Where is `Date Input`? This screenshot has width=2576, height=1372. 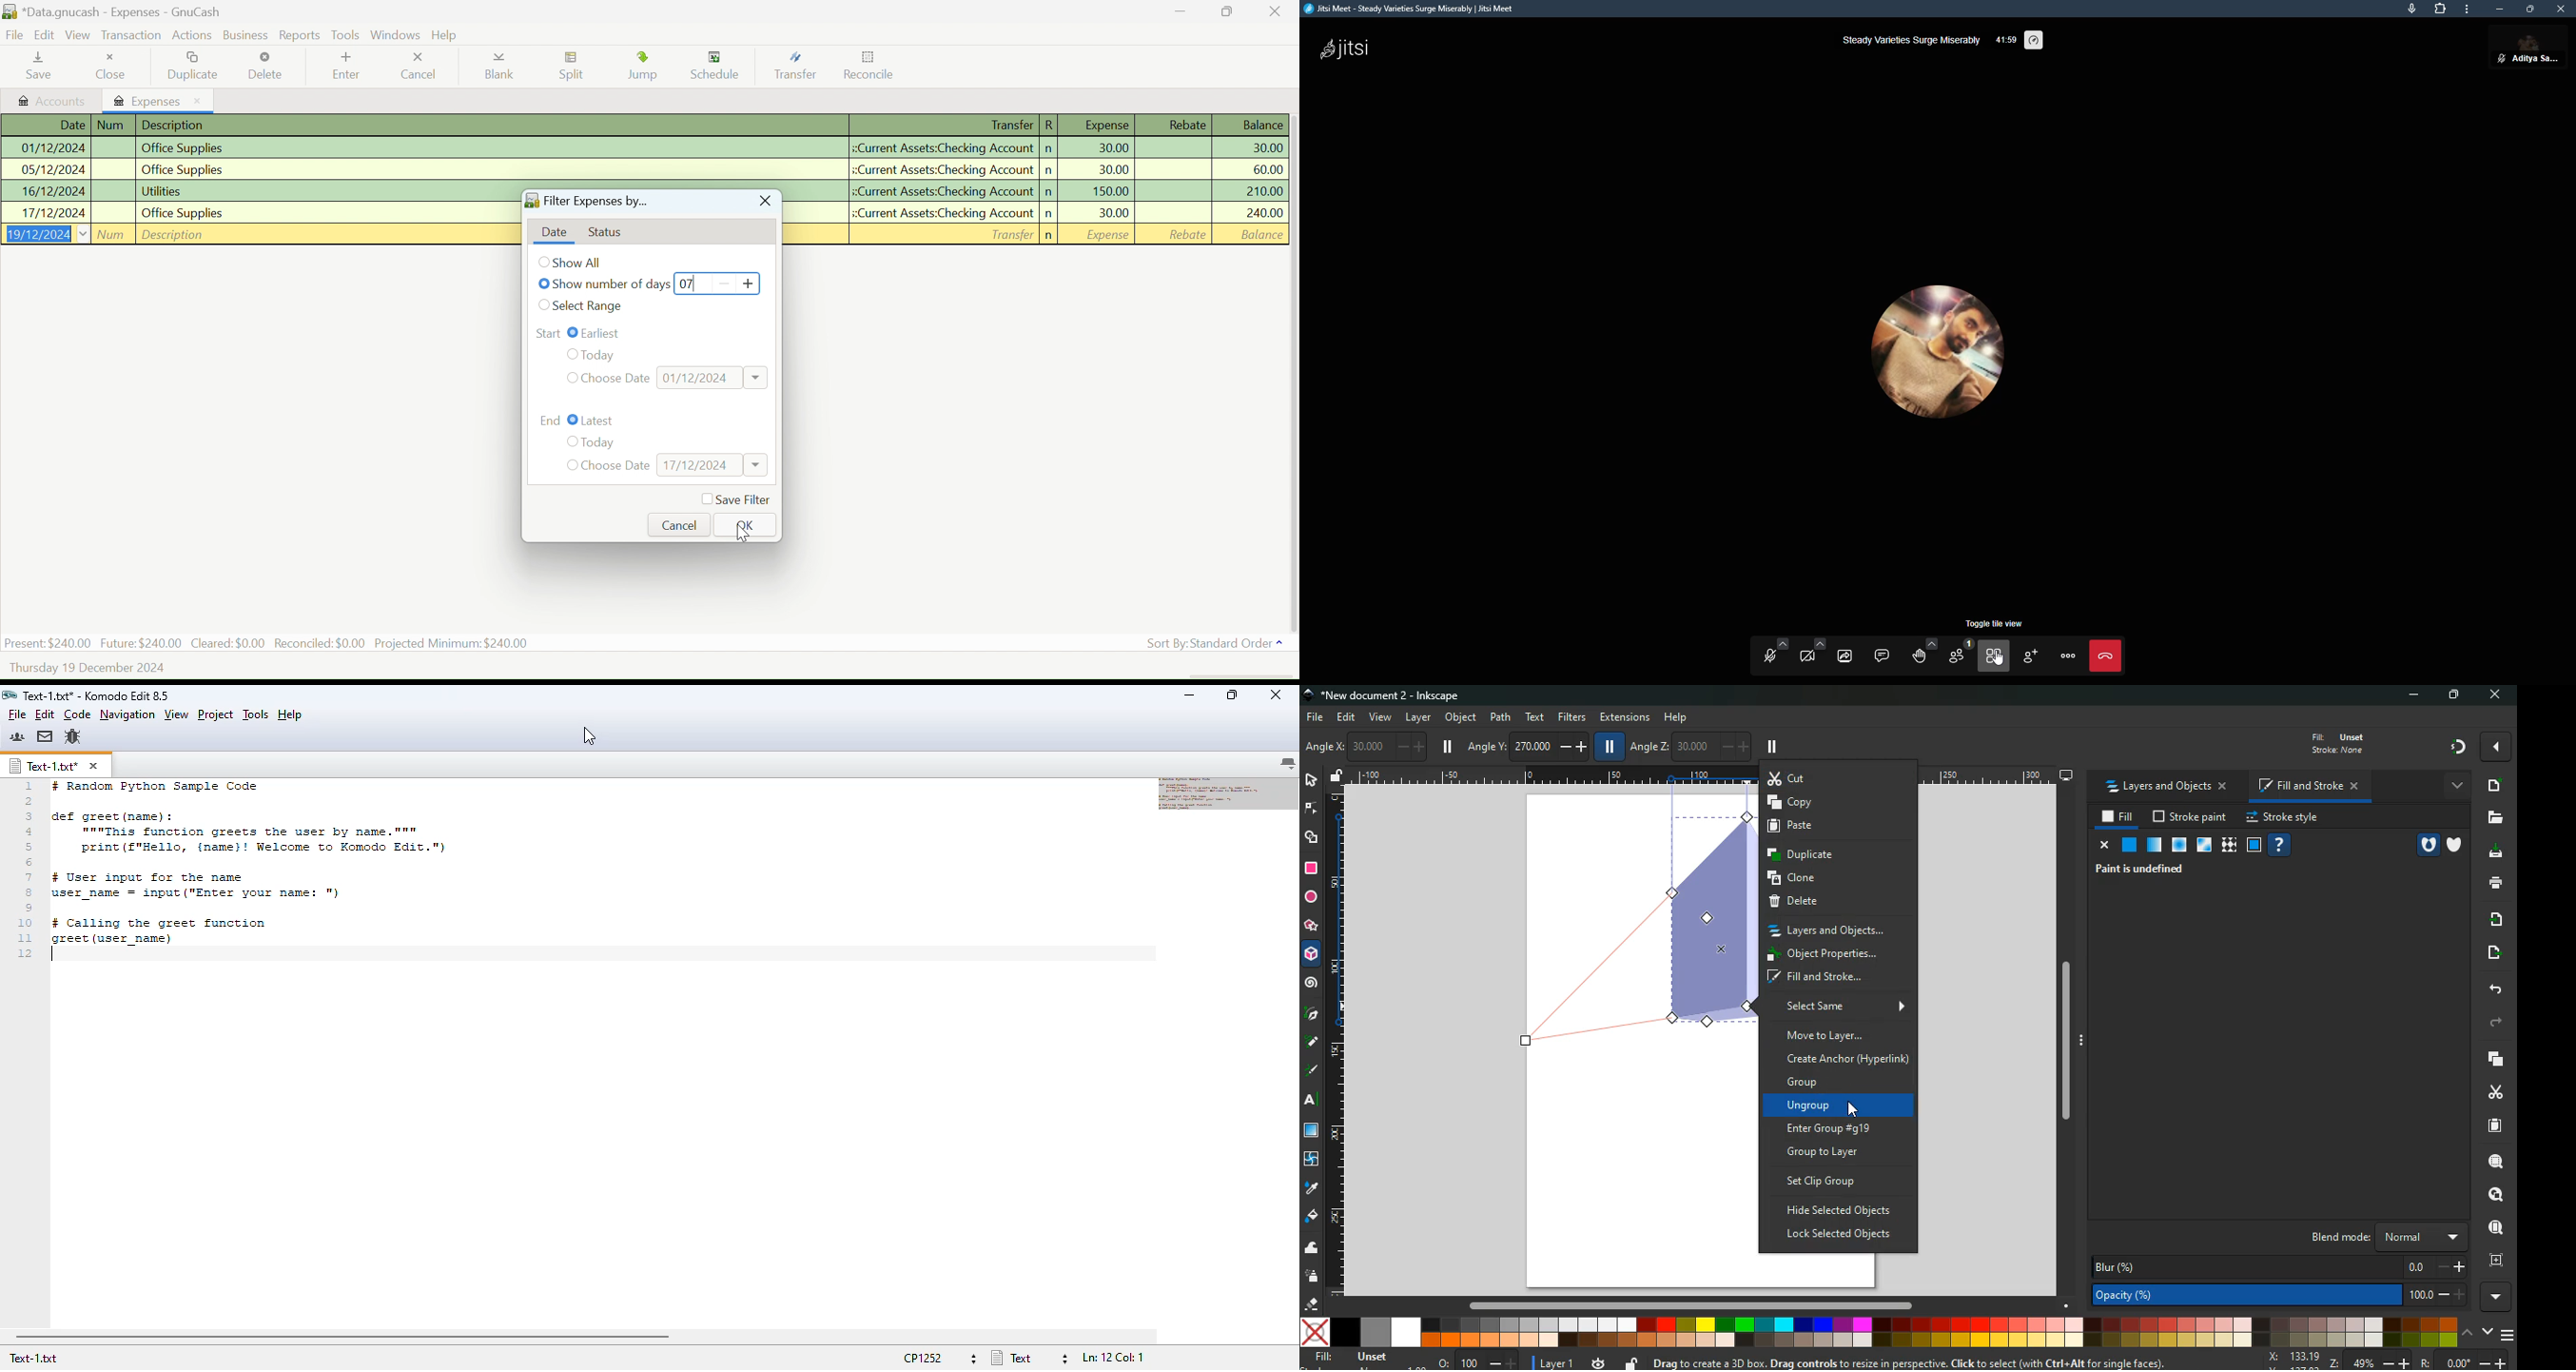
Date Input is located at coordinates (713, 377).